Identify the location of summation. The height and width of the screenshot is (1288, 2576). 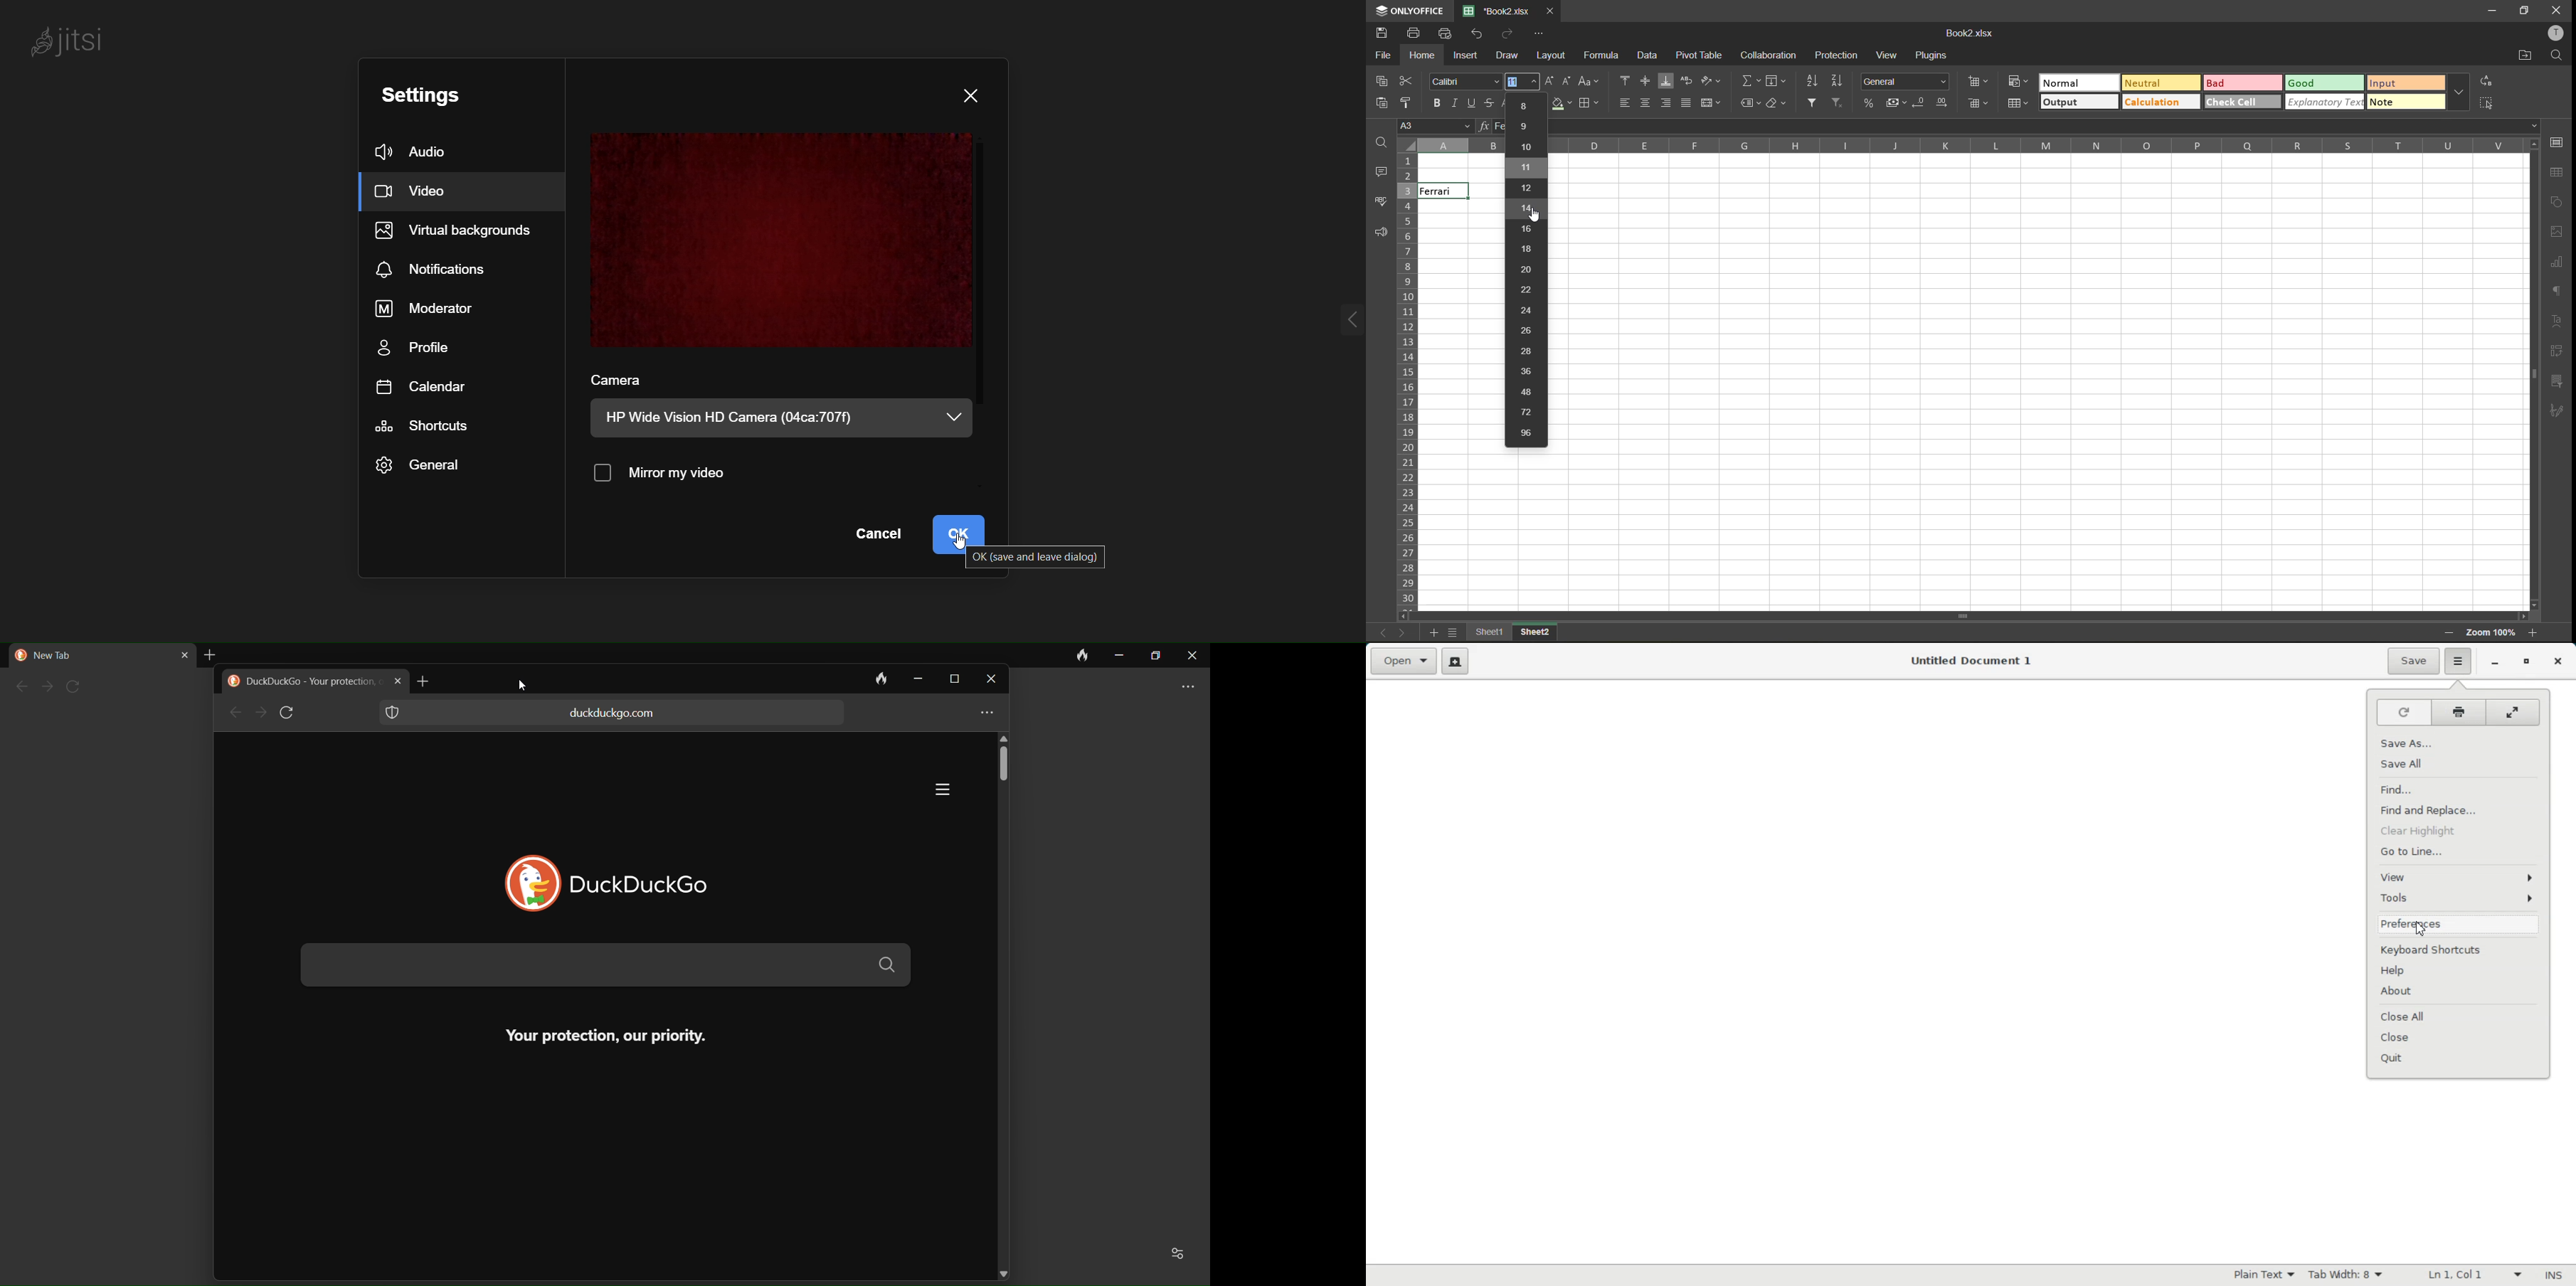
(1750, 80).